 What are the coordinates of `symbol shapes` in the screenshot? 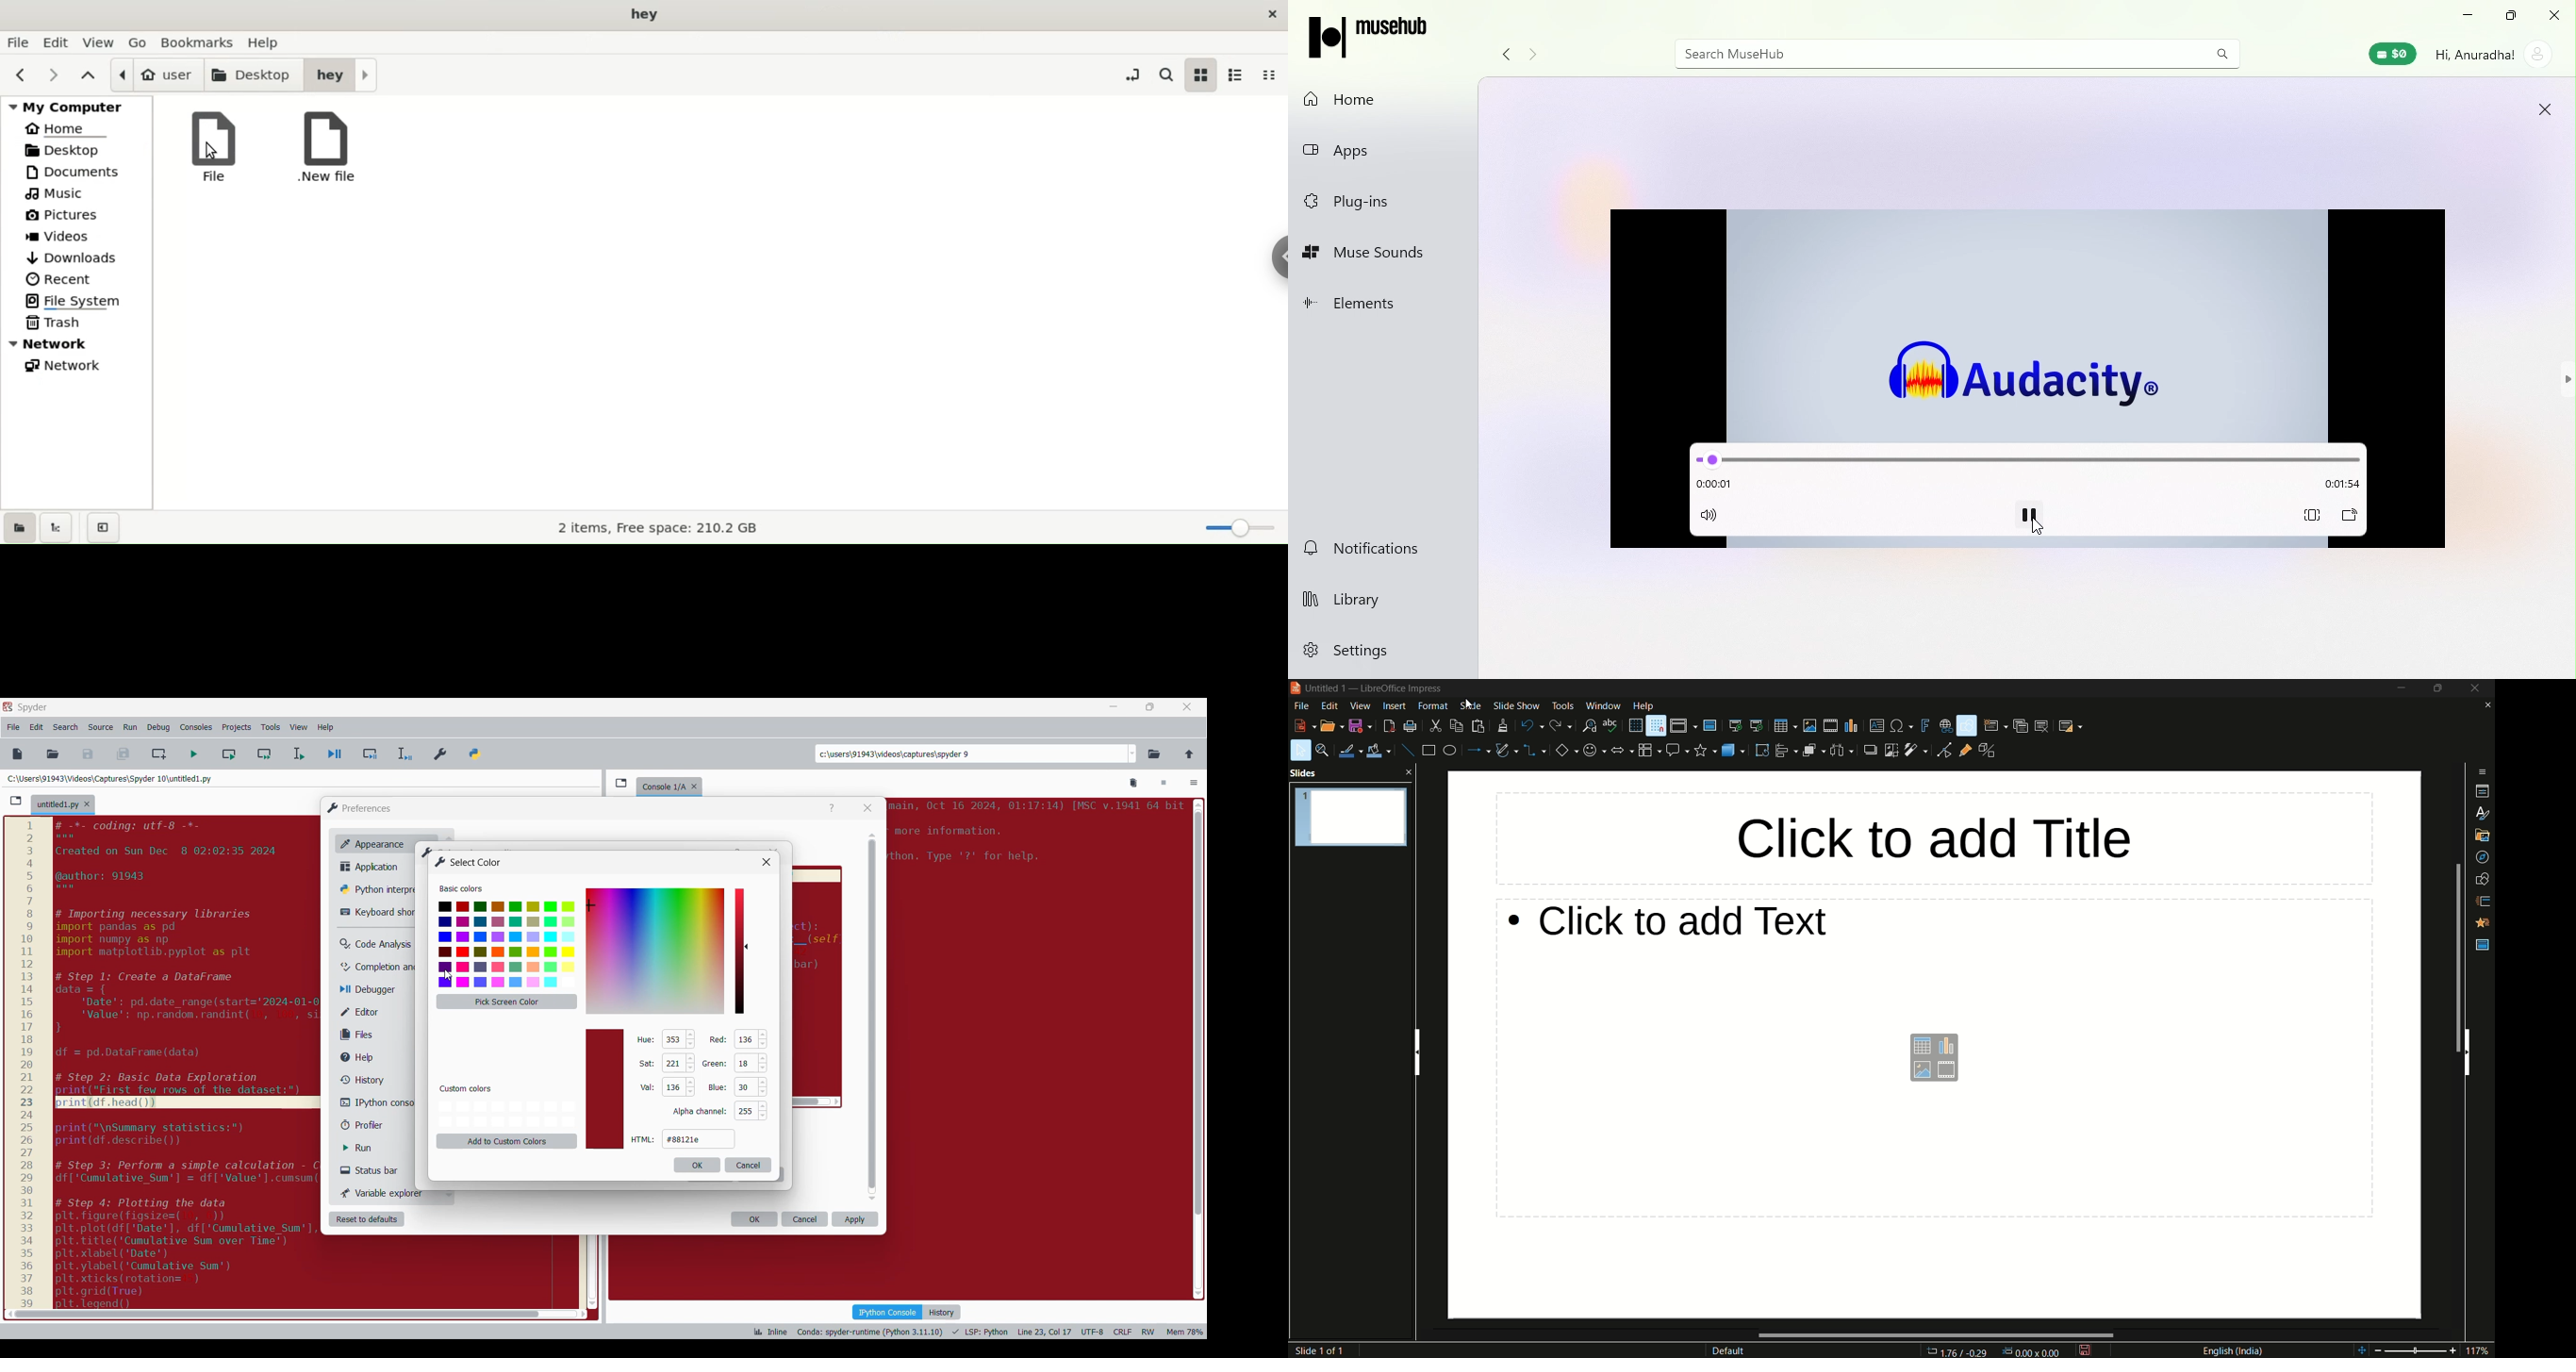 It's located at (1593, 751).